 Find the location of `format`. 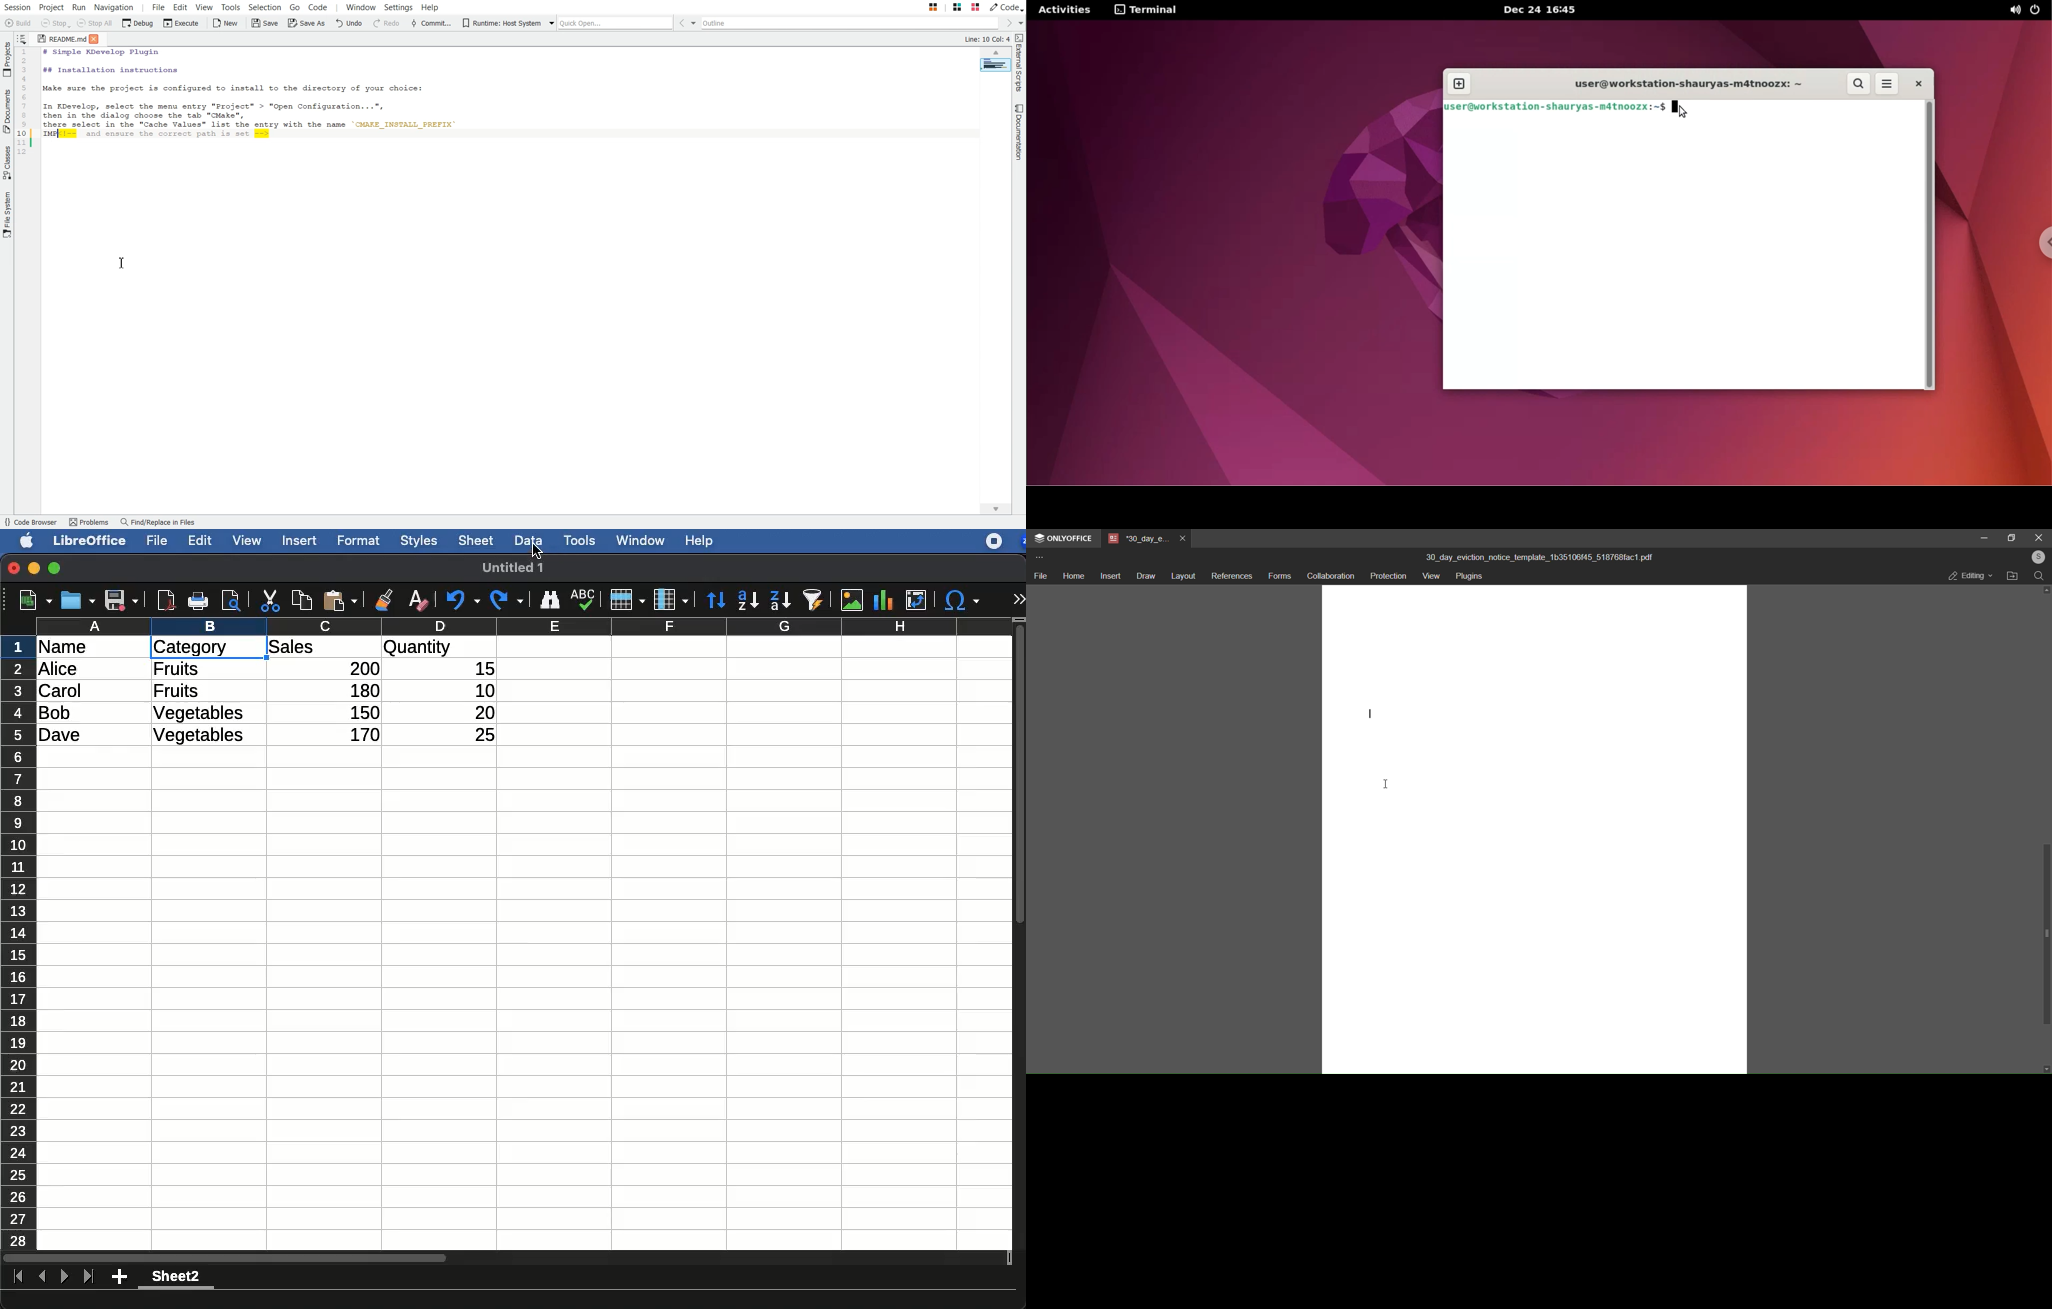

format is located at coordinates (359, 541).